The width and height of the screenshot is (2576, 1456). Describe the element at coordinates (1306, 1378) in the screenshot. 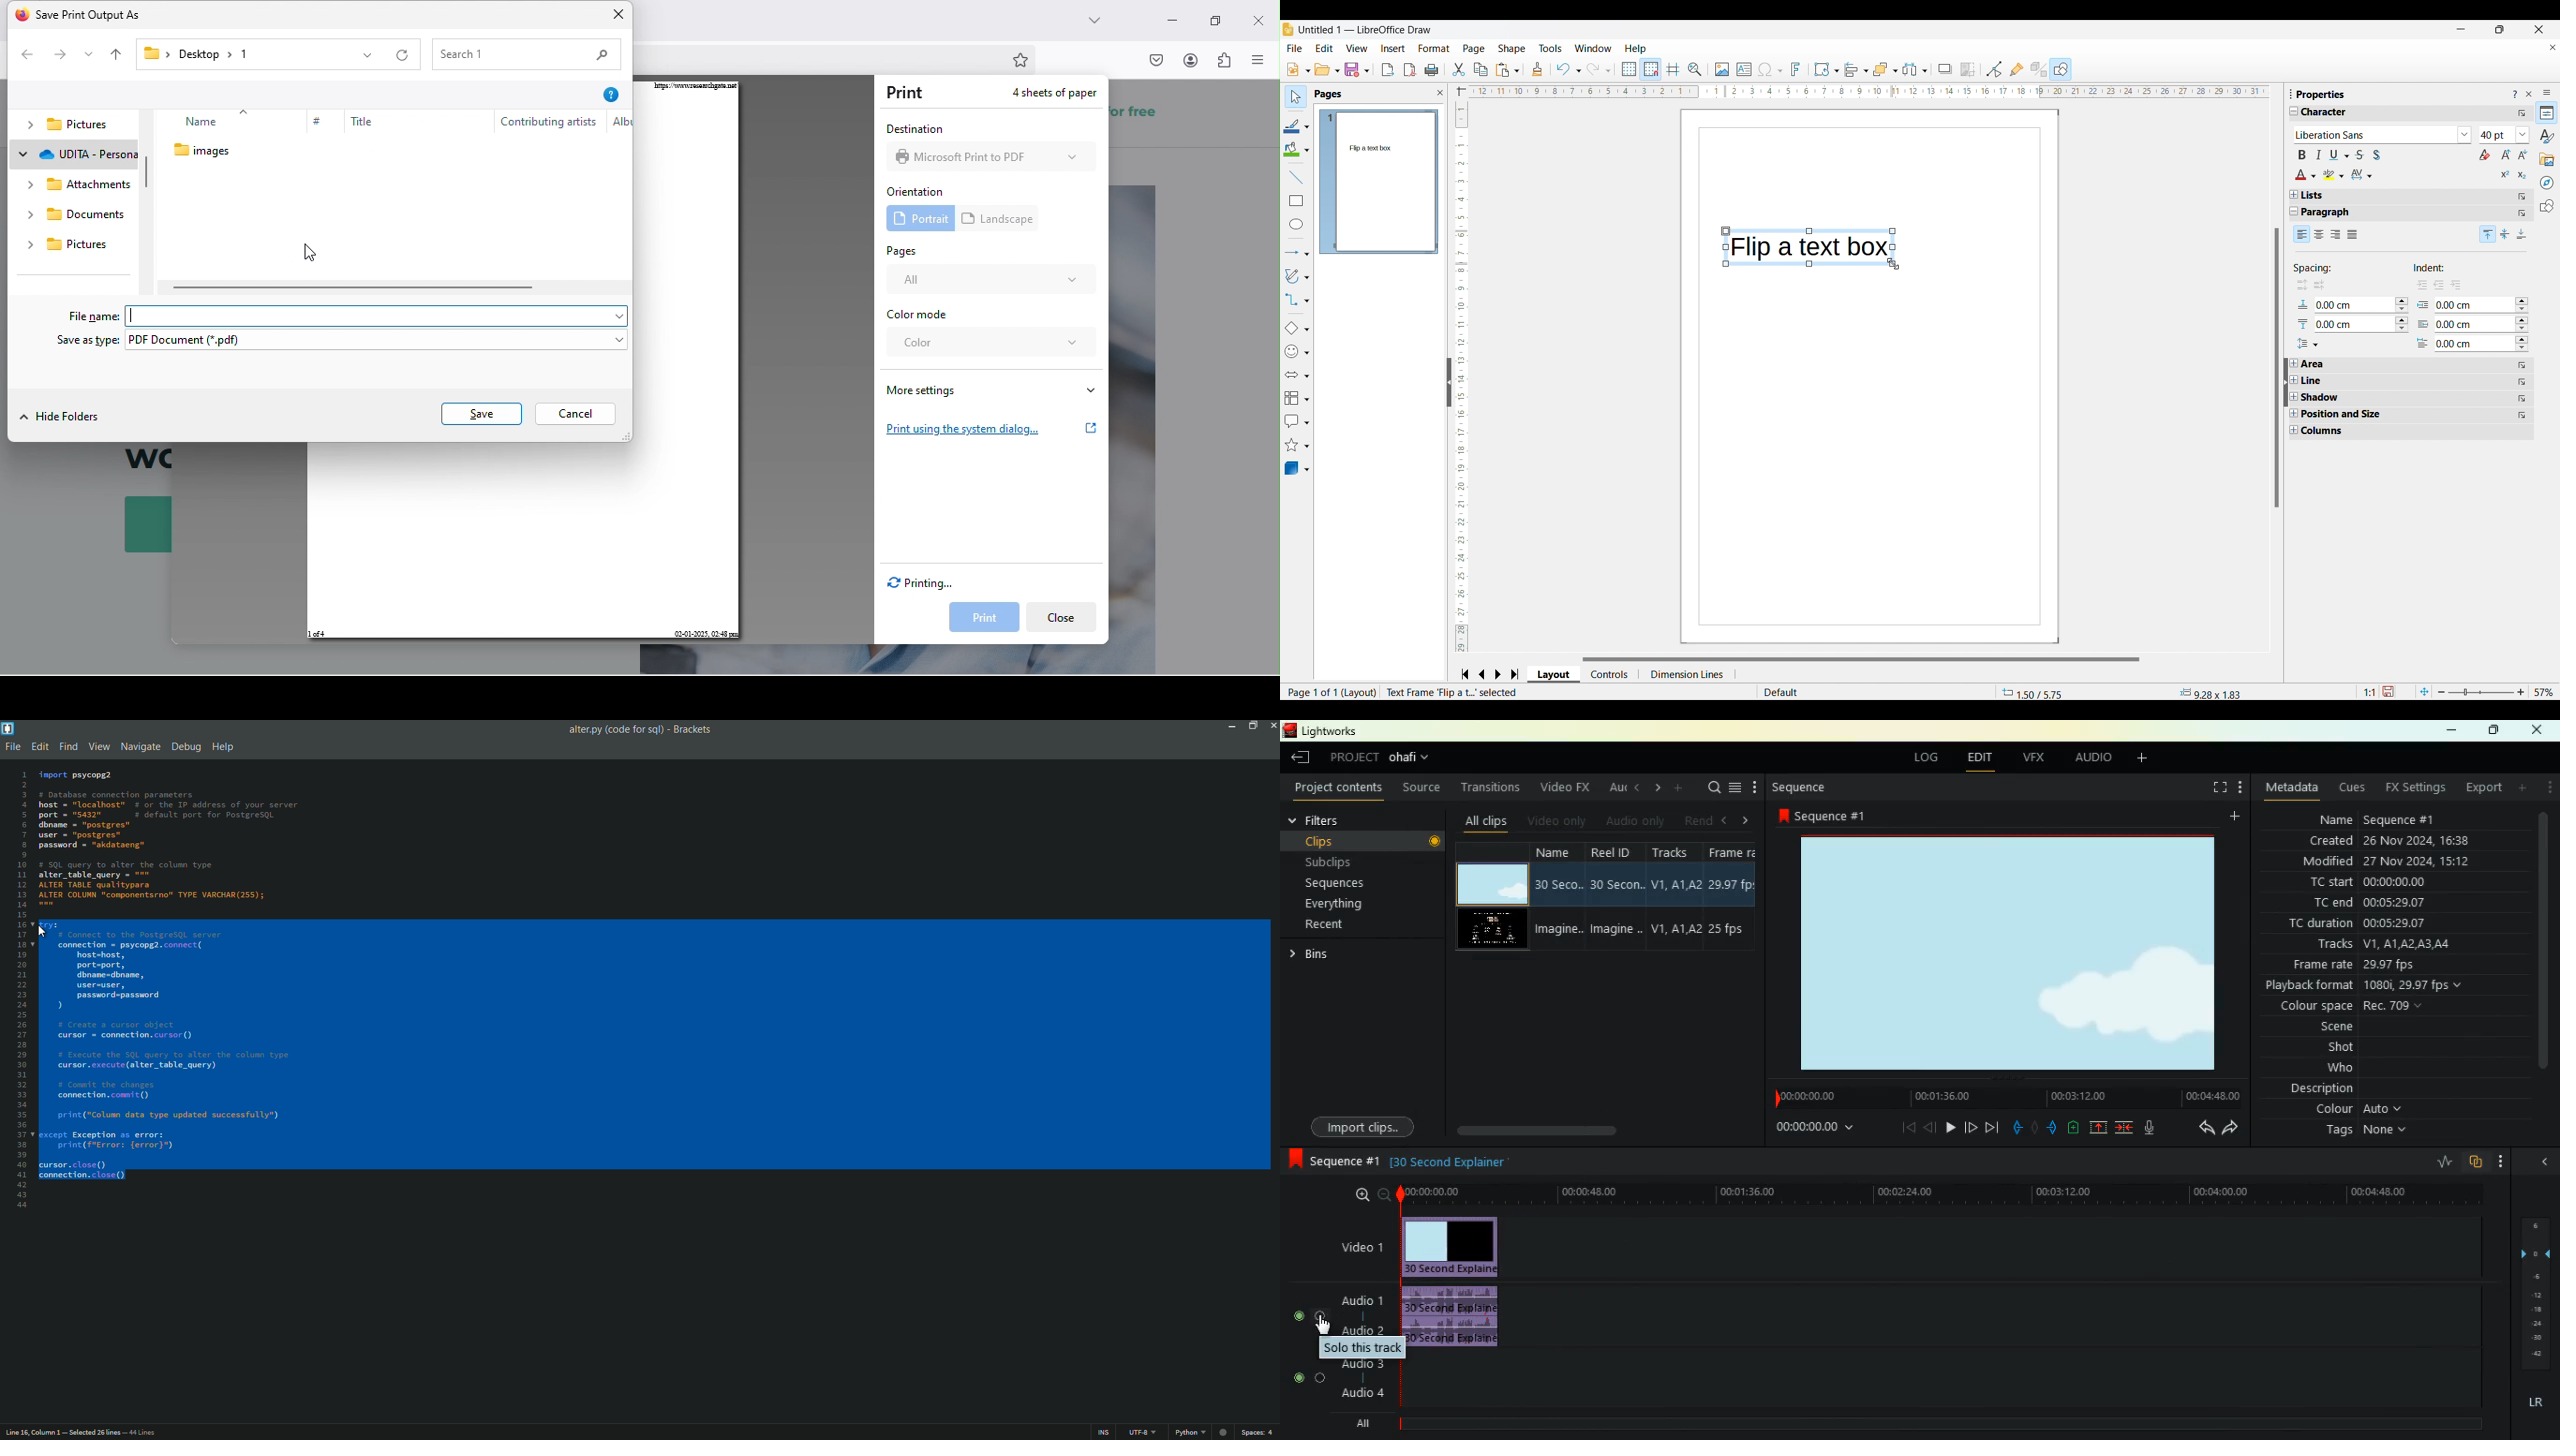

I see `on` at that location.